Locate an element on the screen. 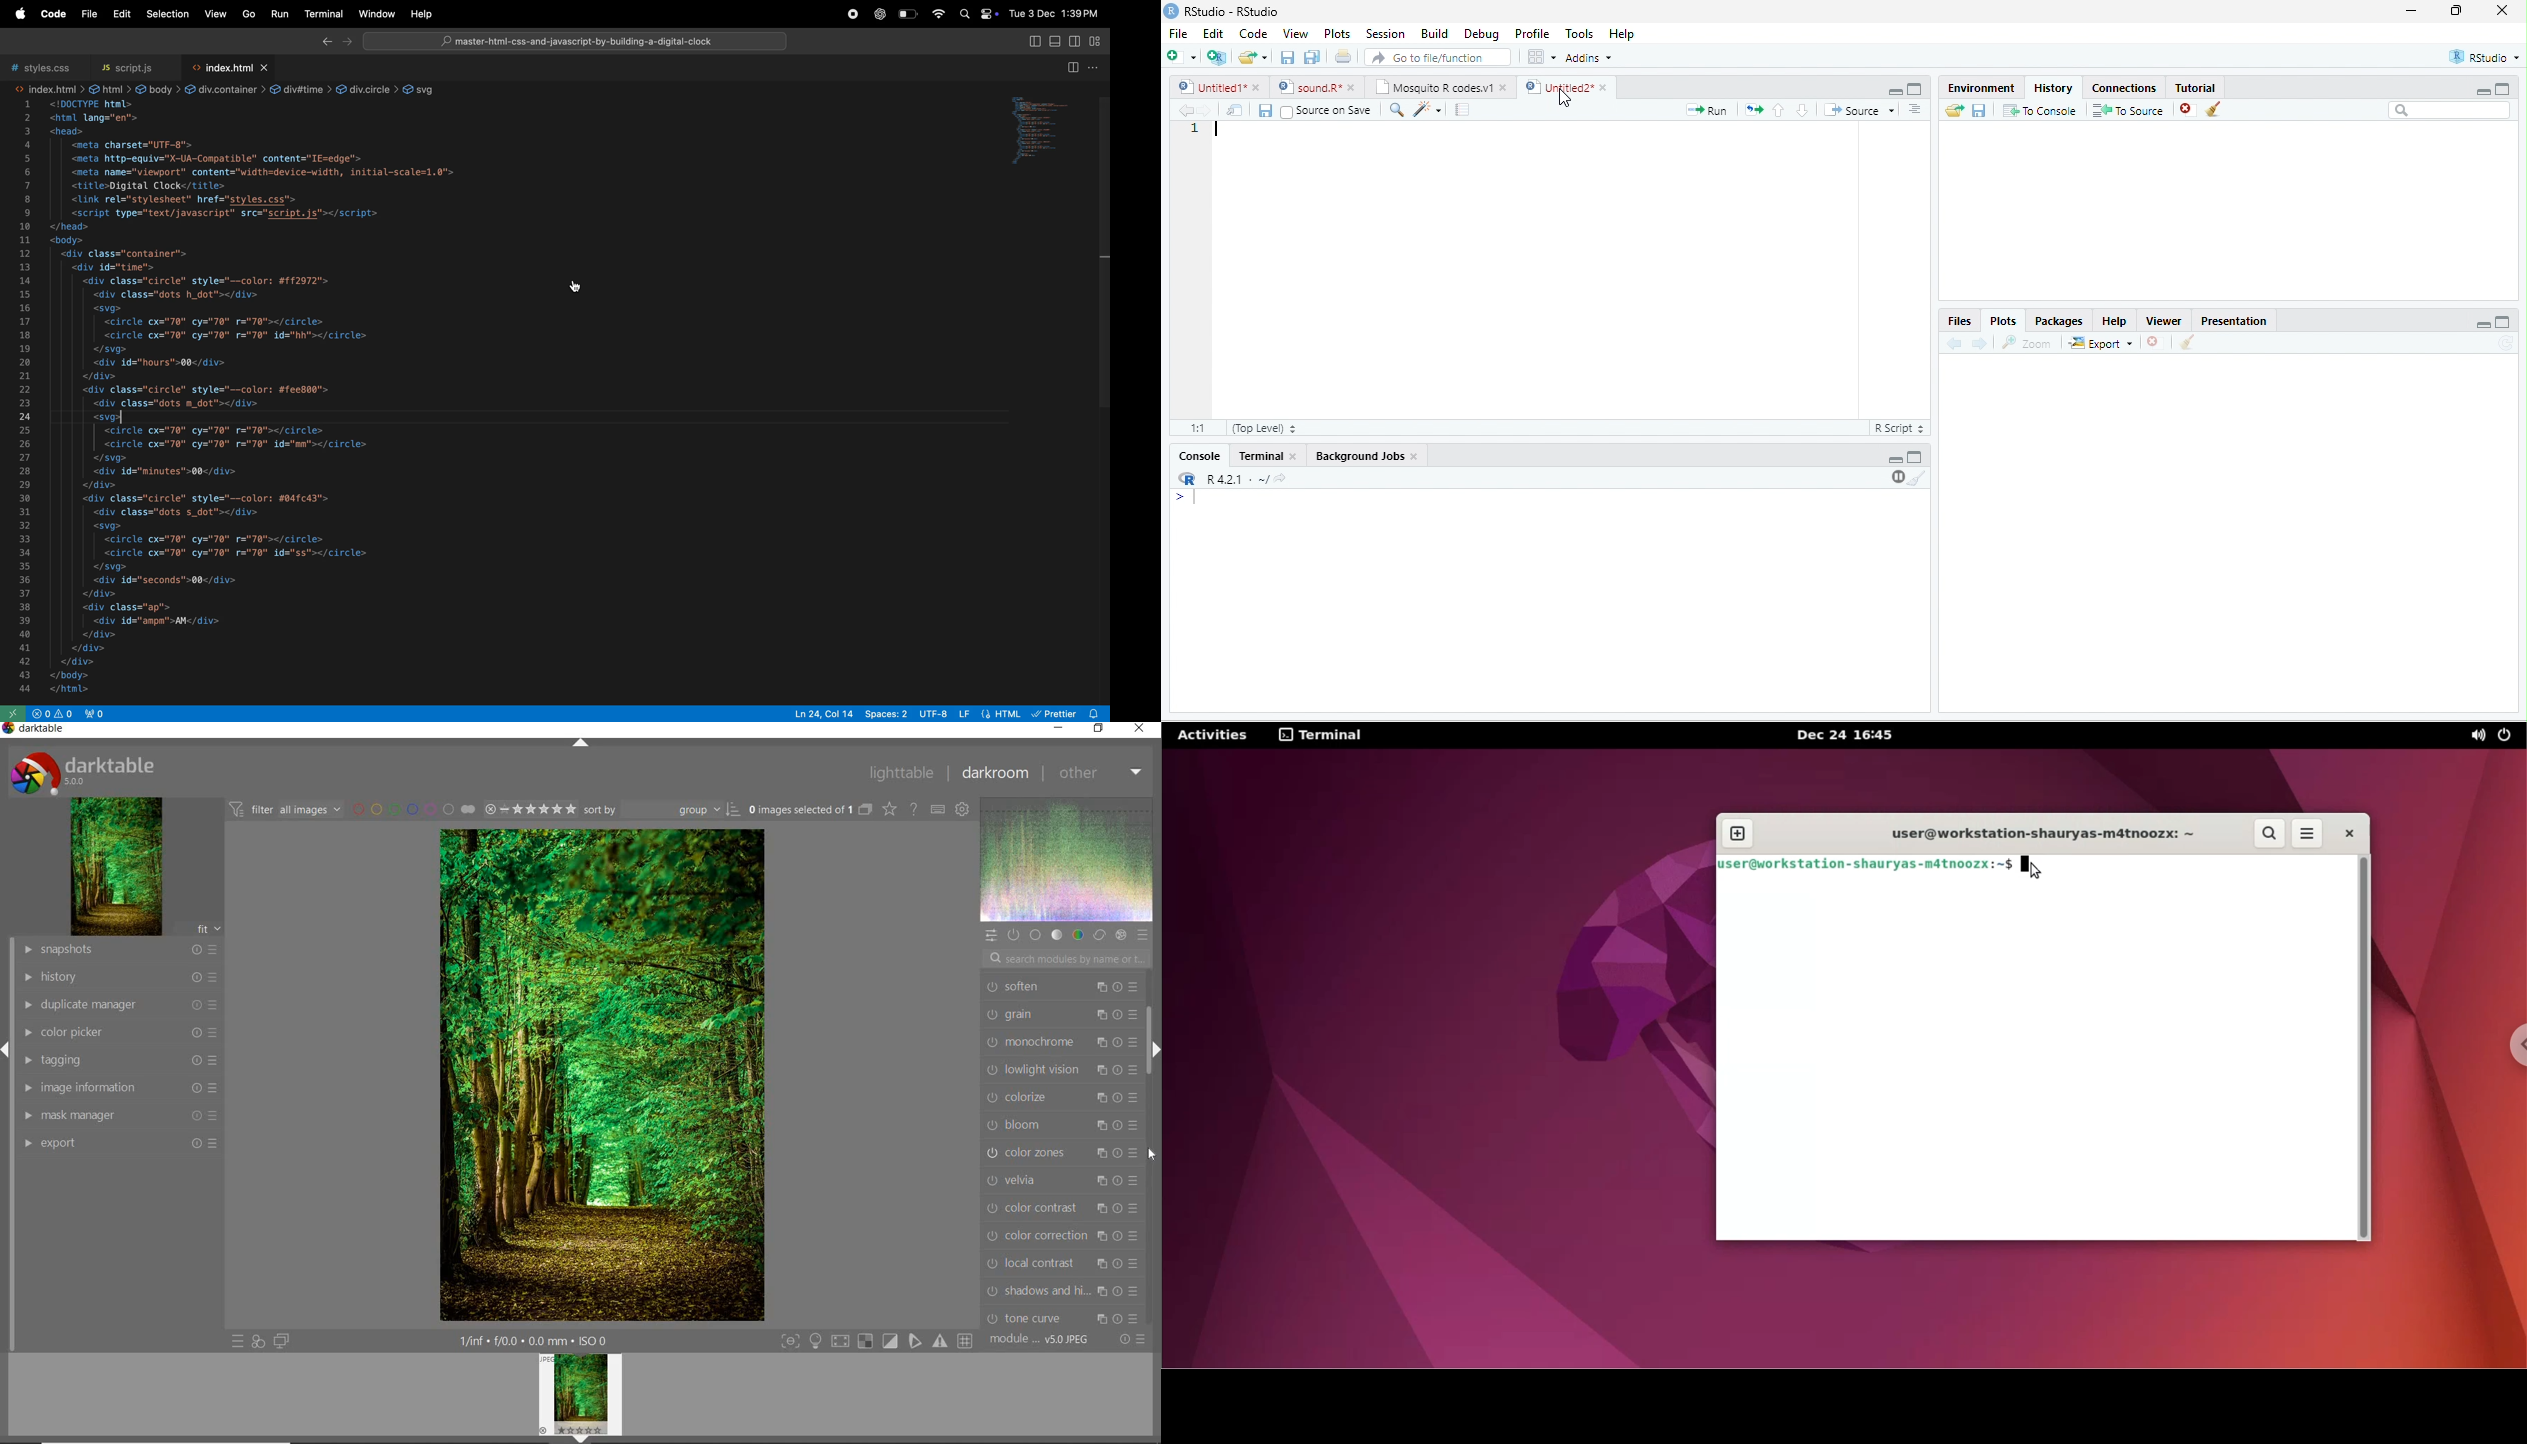  save is located at coordinates (1265, 111).